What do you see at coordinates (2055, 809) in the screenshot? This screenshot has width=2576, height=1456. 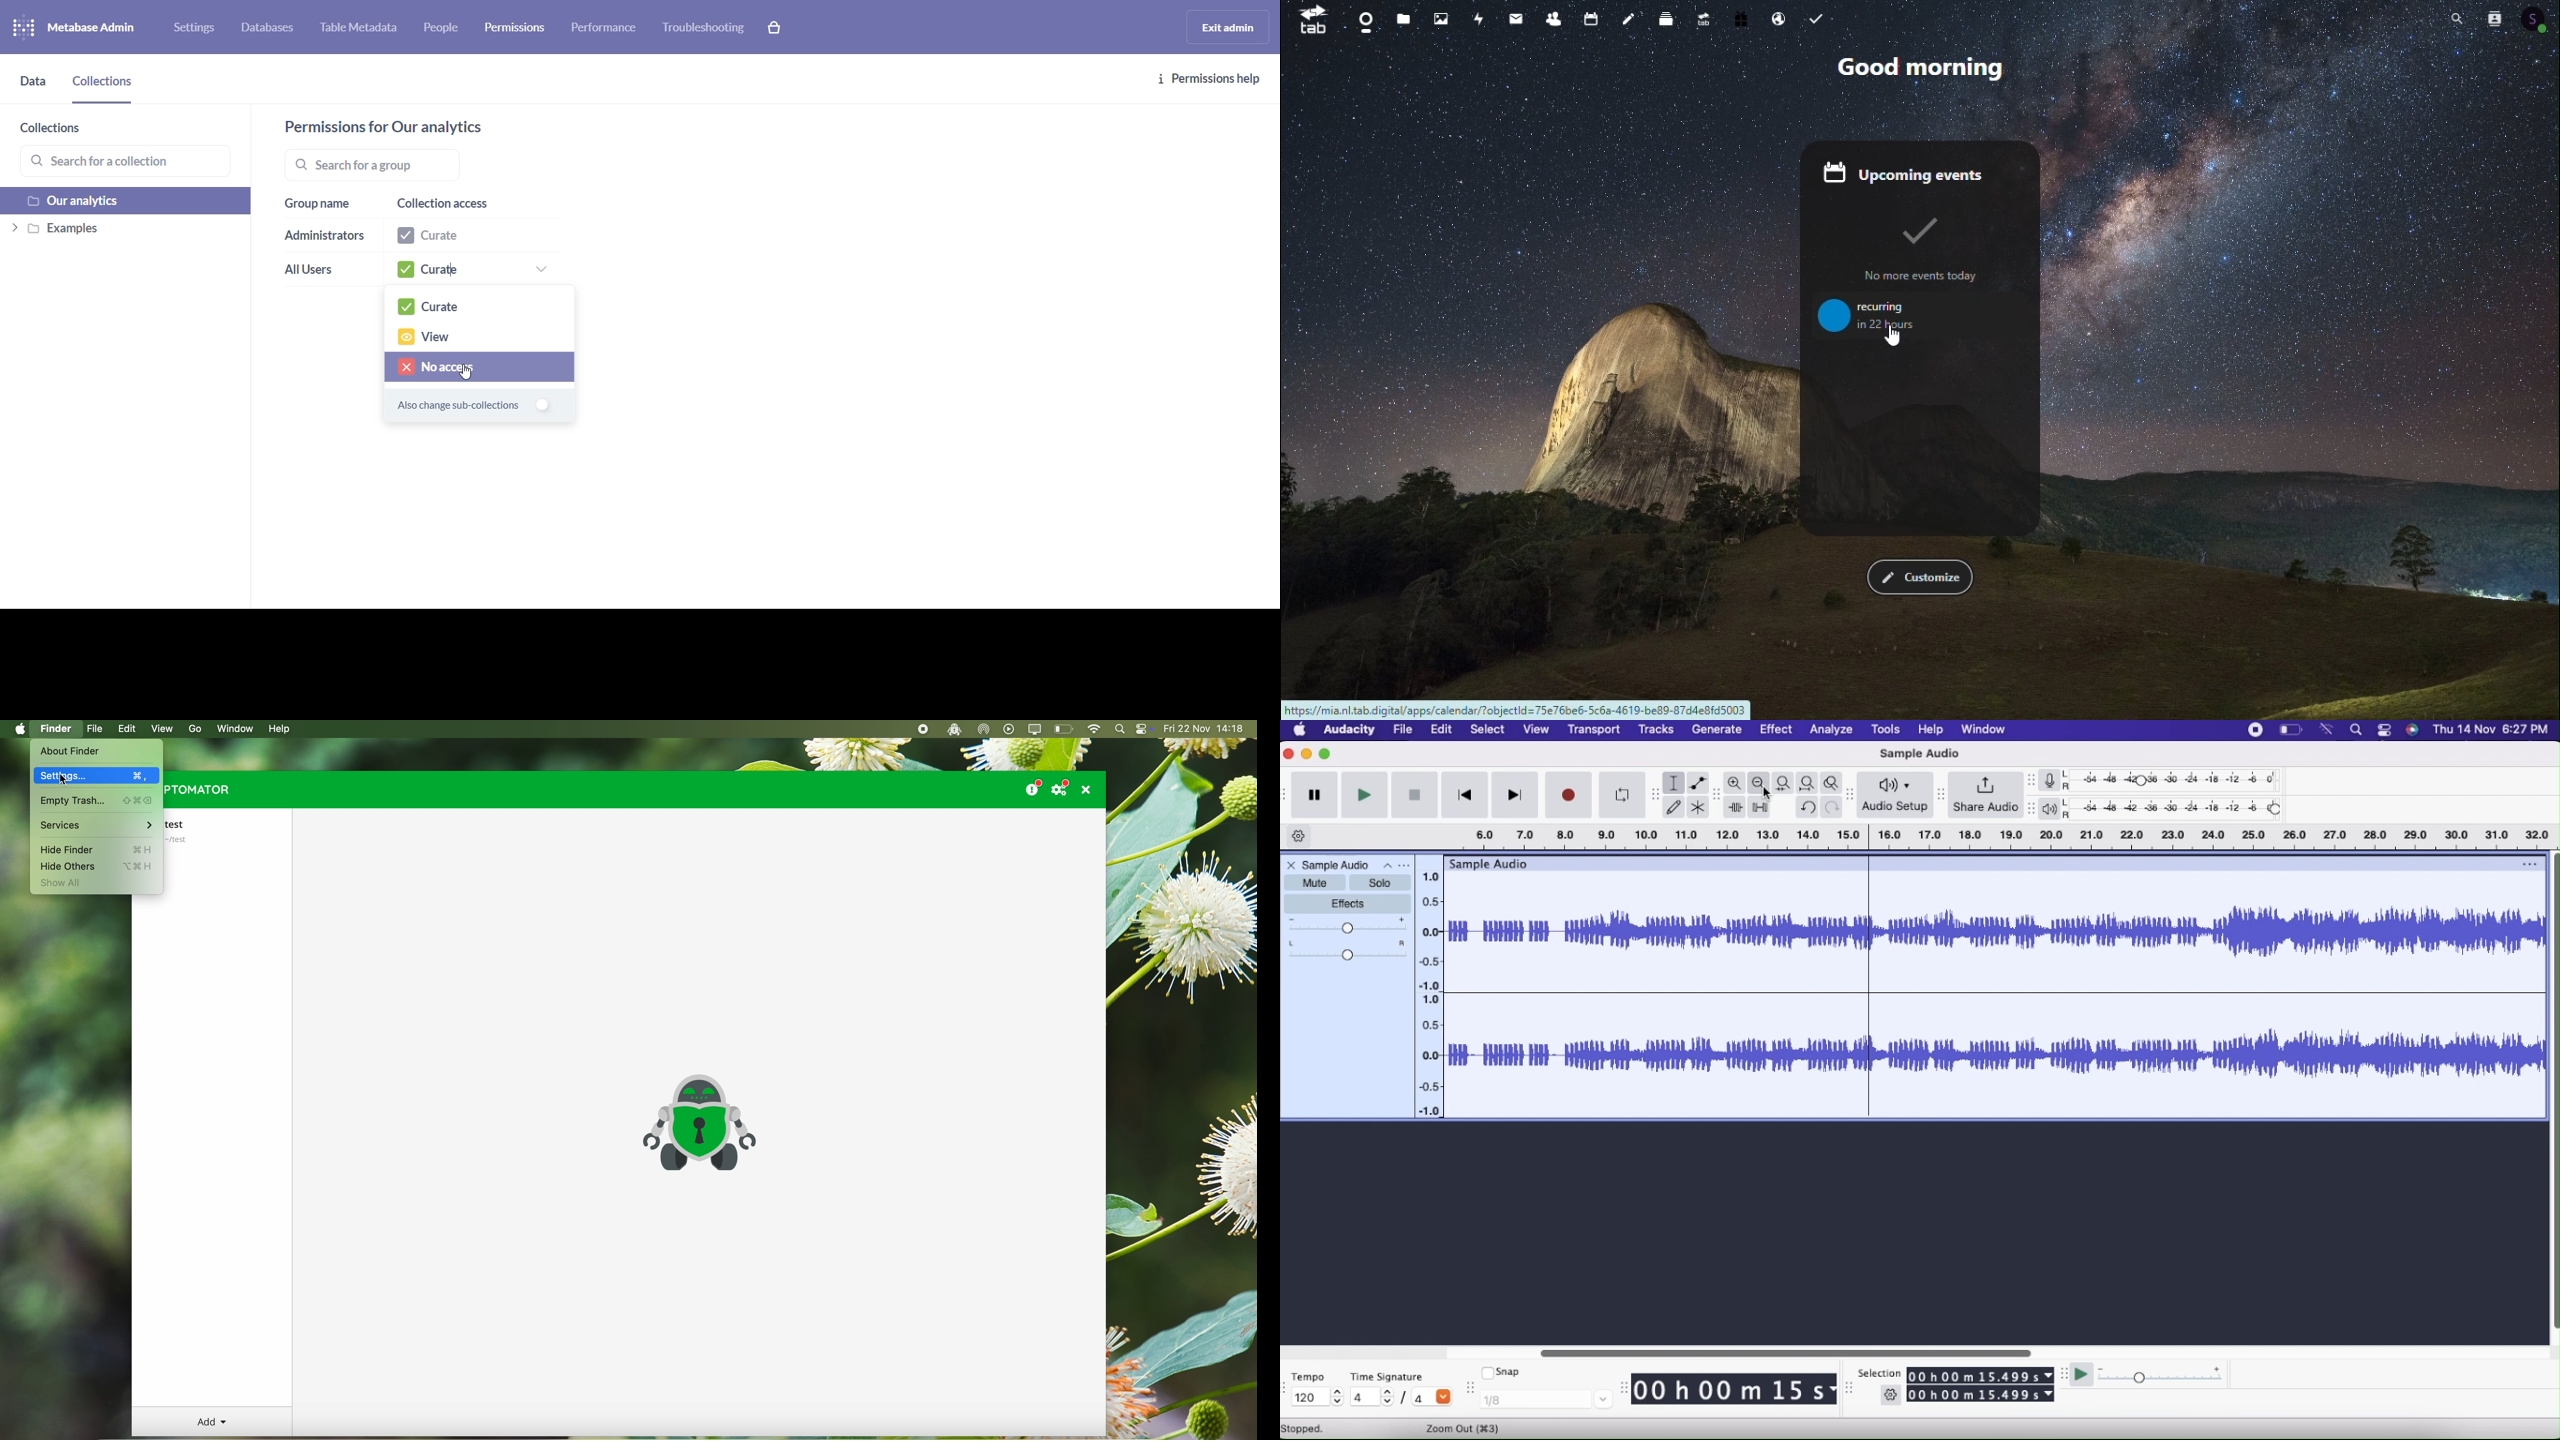 I see `Playback meter` at bounding box center [2055, 809].